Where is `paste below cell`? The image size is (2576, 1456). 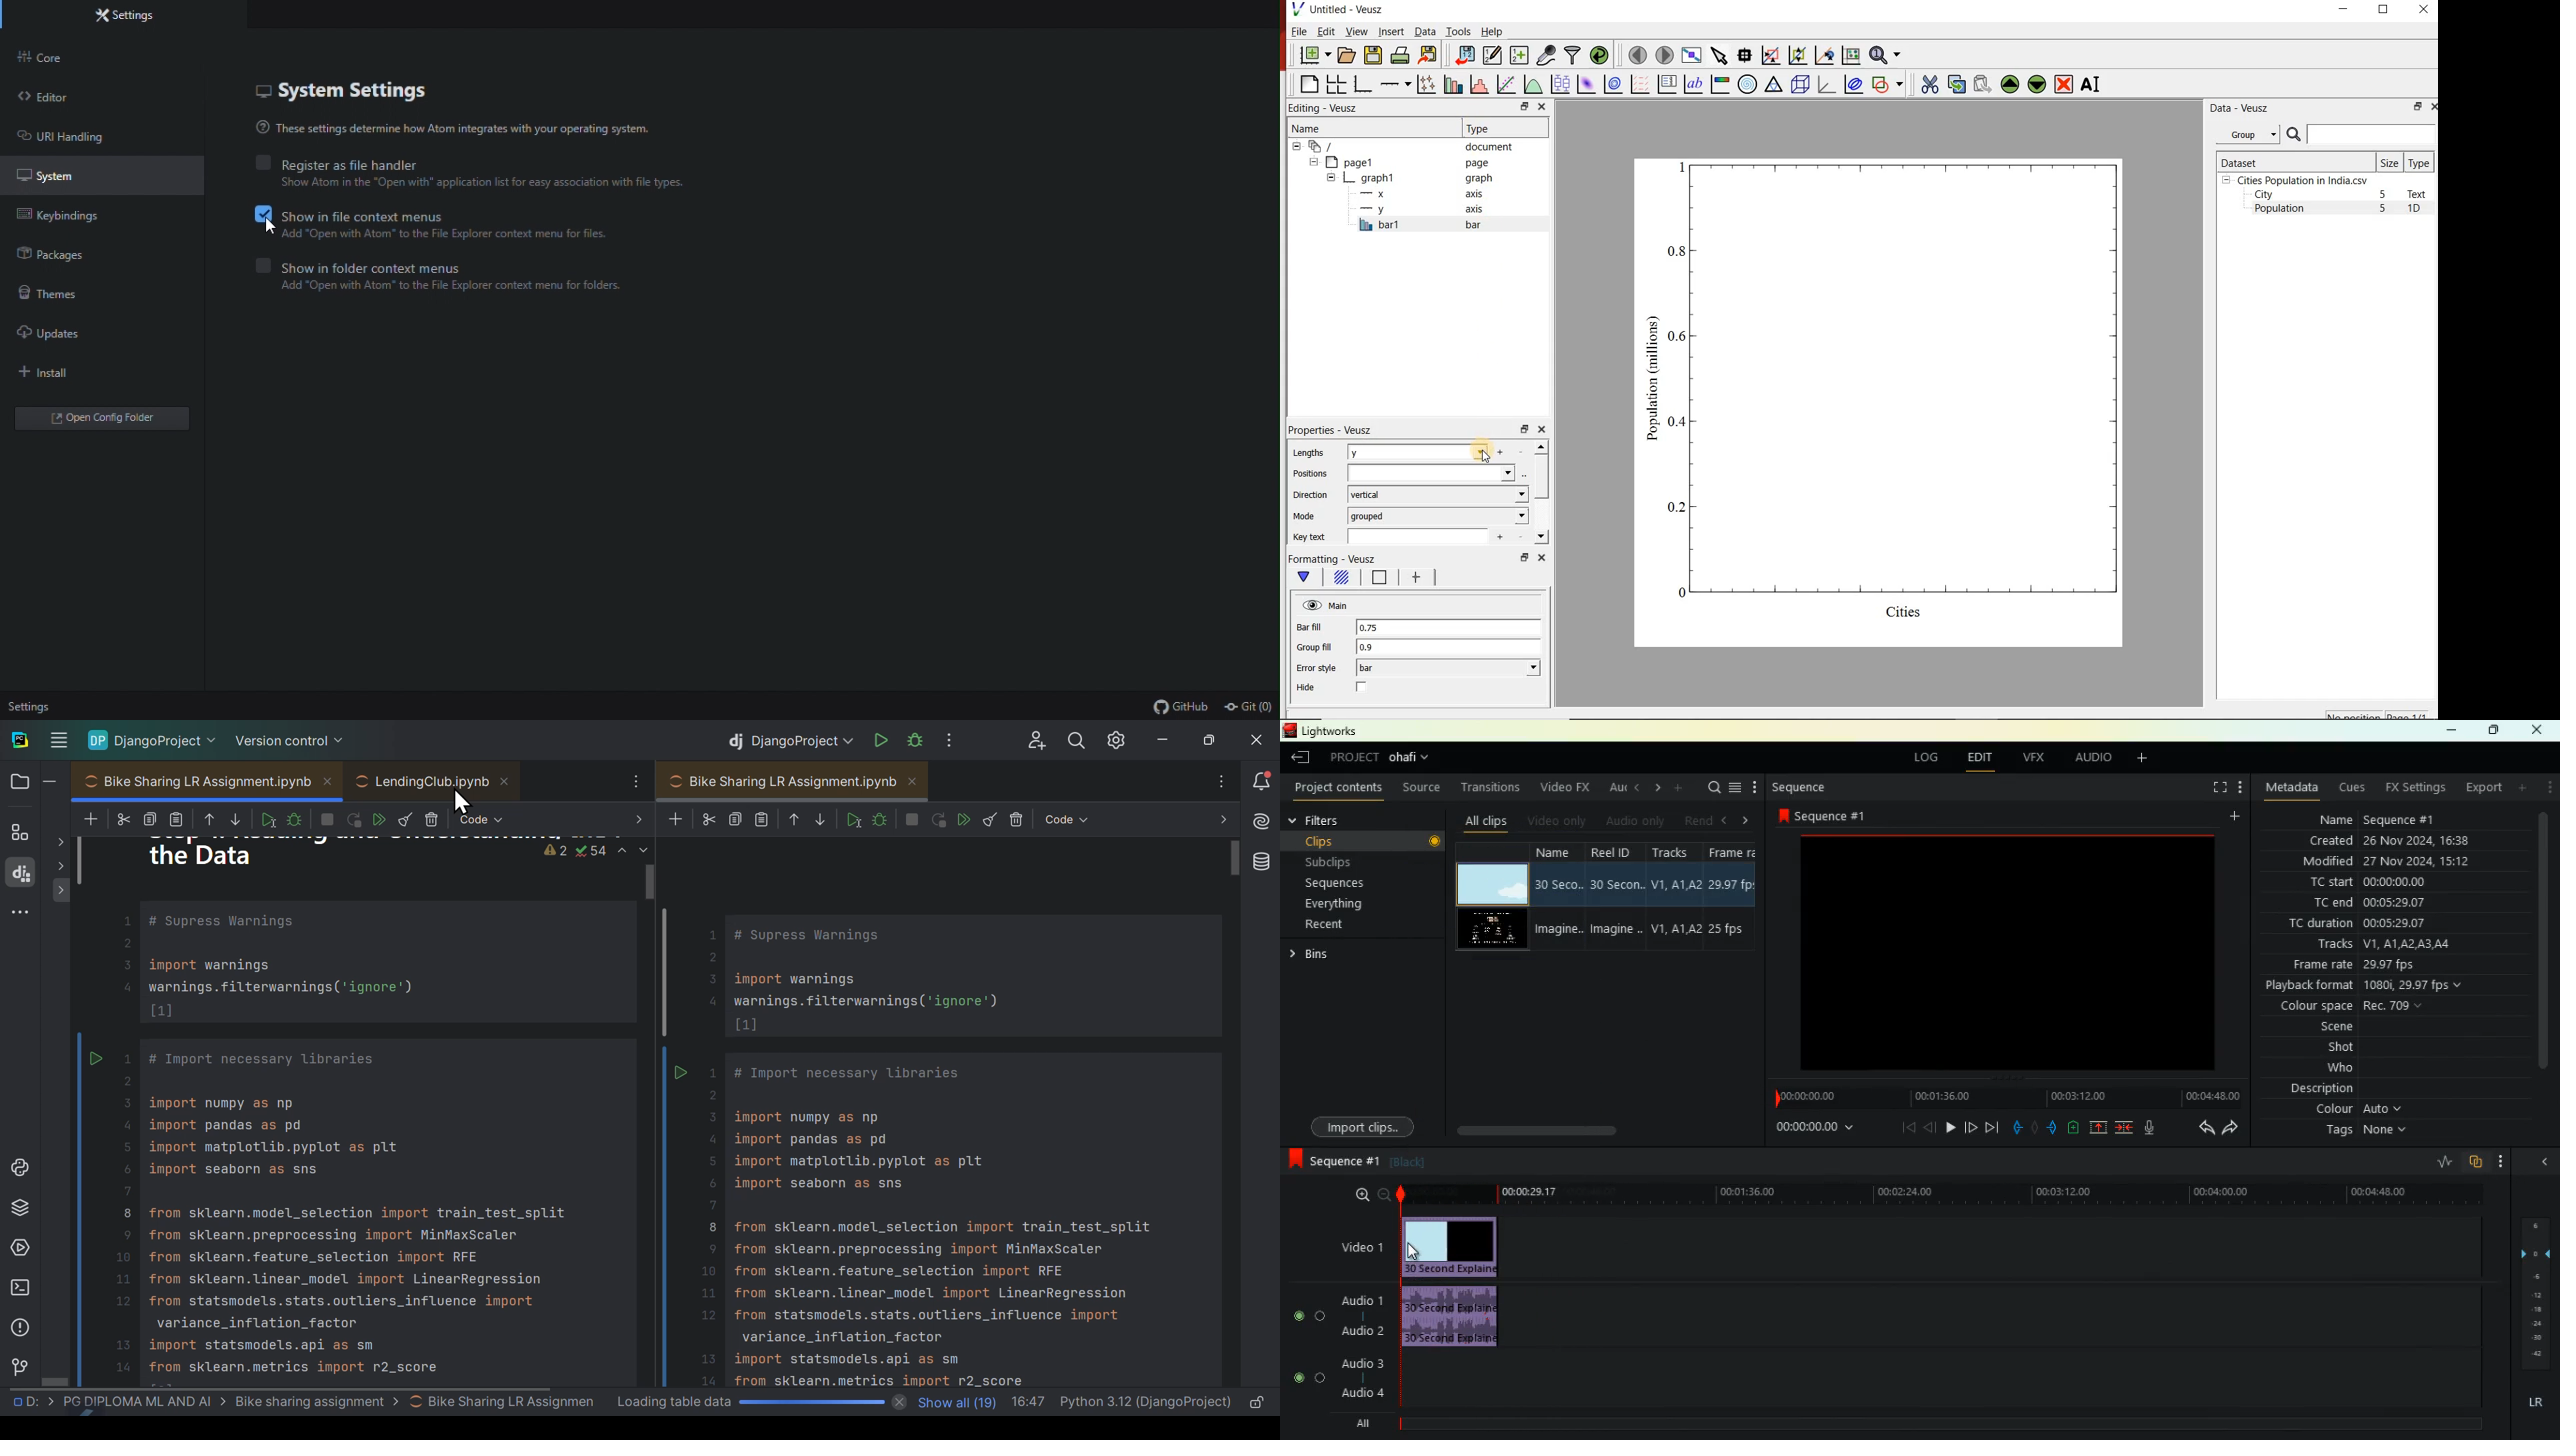 paste below cell is located at coordinates (762, 821).